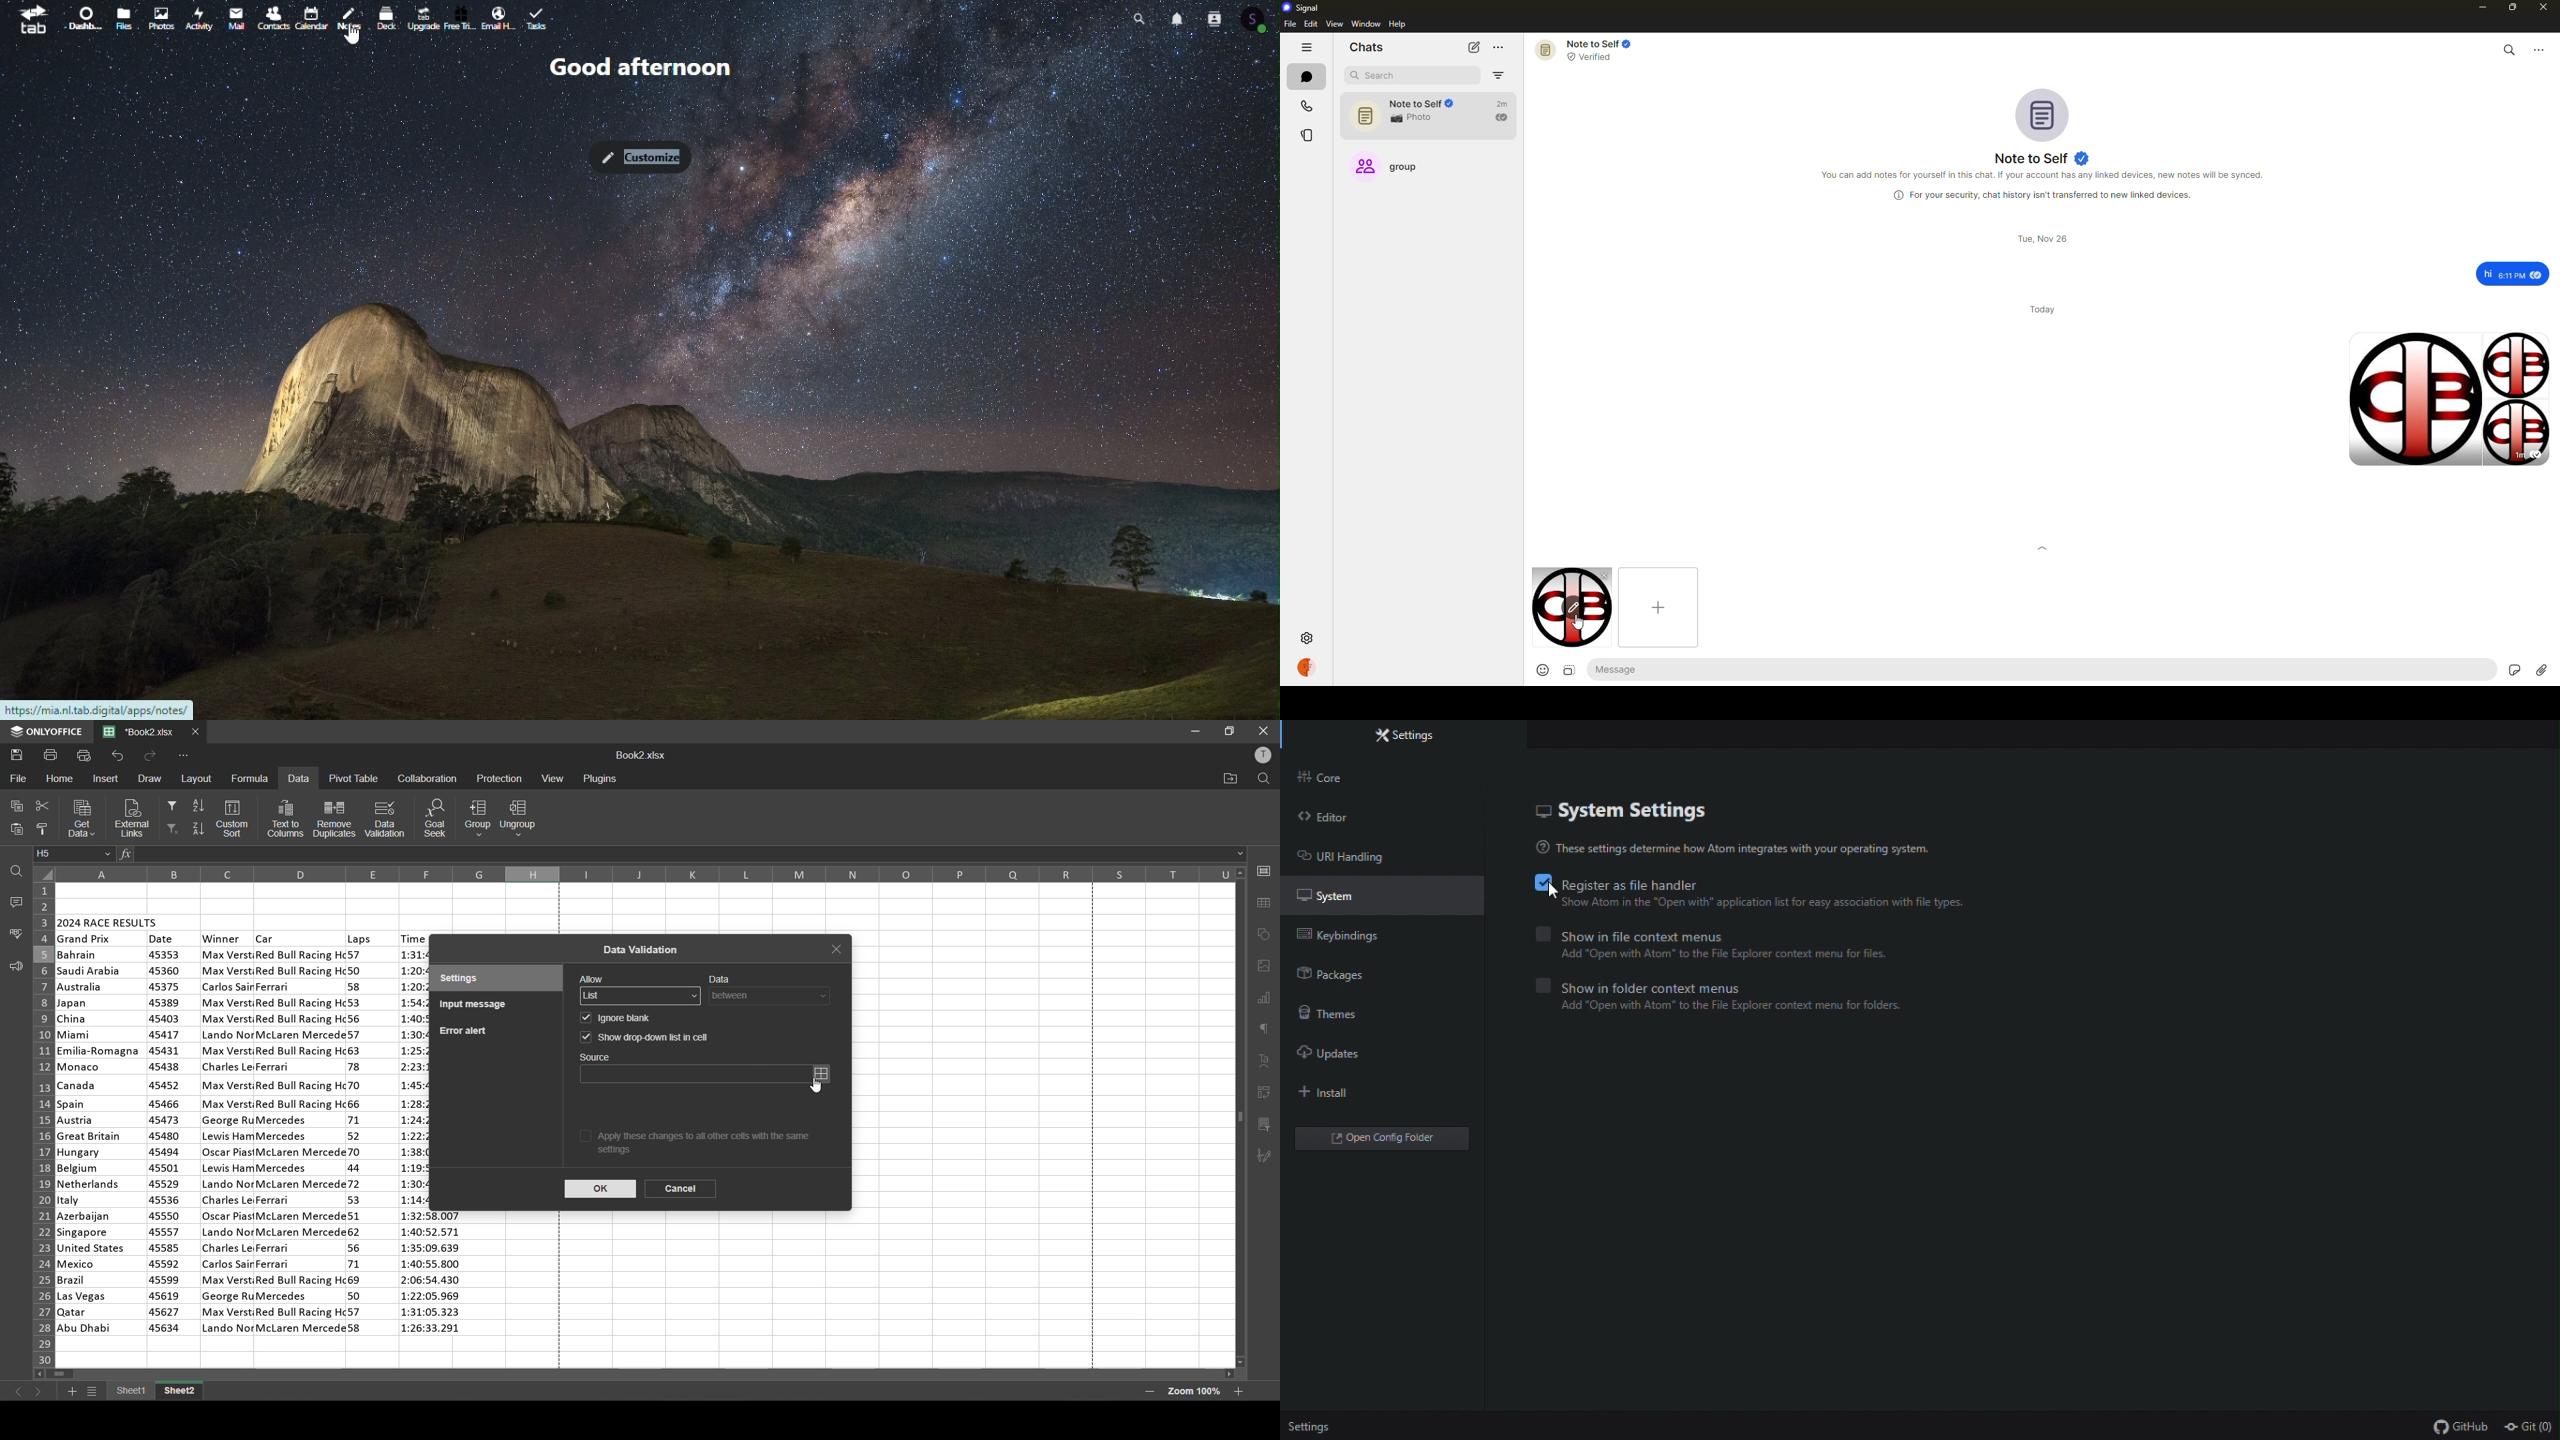 The image size is (2576, 1456). What do you see at coordinates (439, 819) in the screenshot?
I see `goal seek` at bounding box center [439, 819].